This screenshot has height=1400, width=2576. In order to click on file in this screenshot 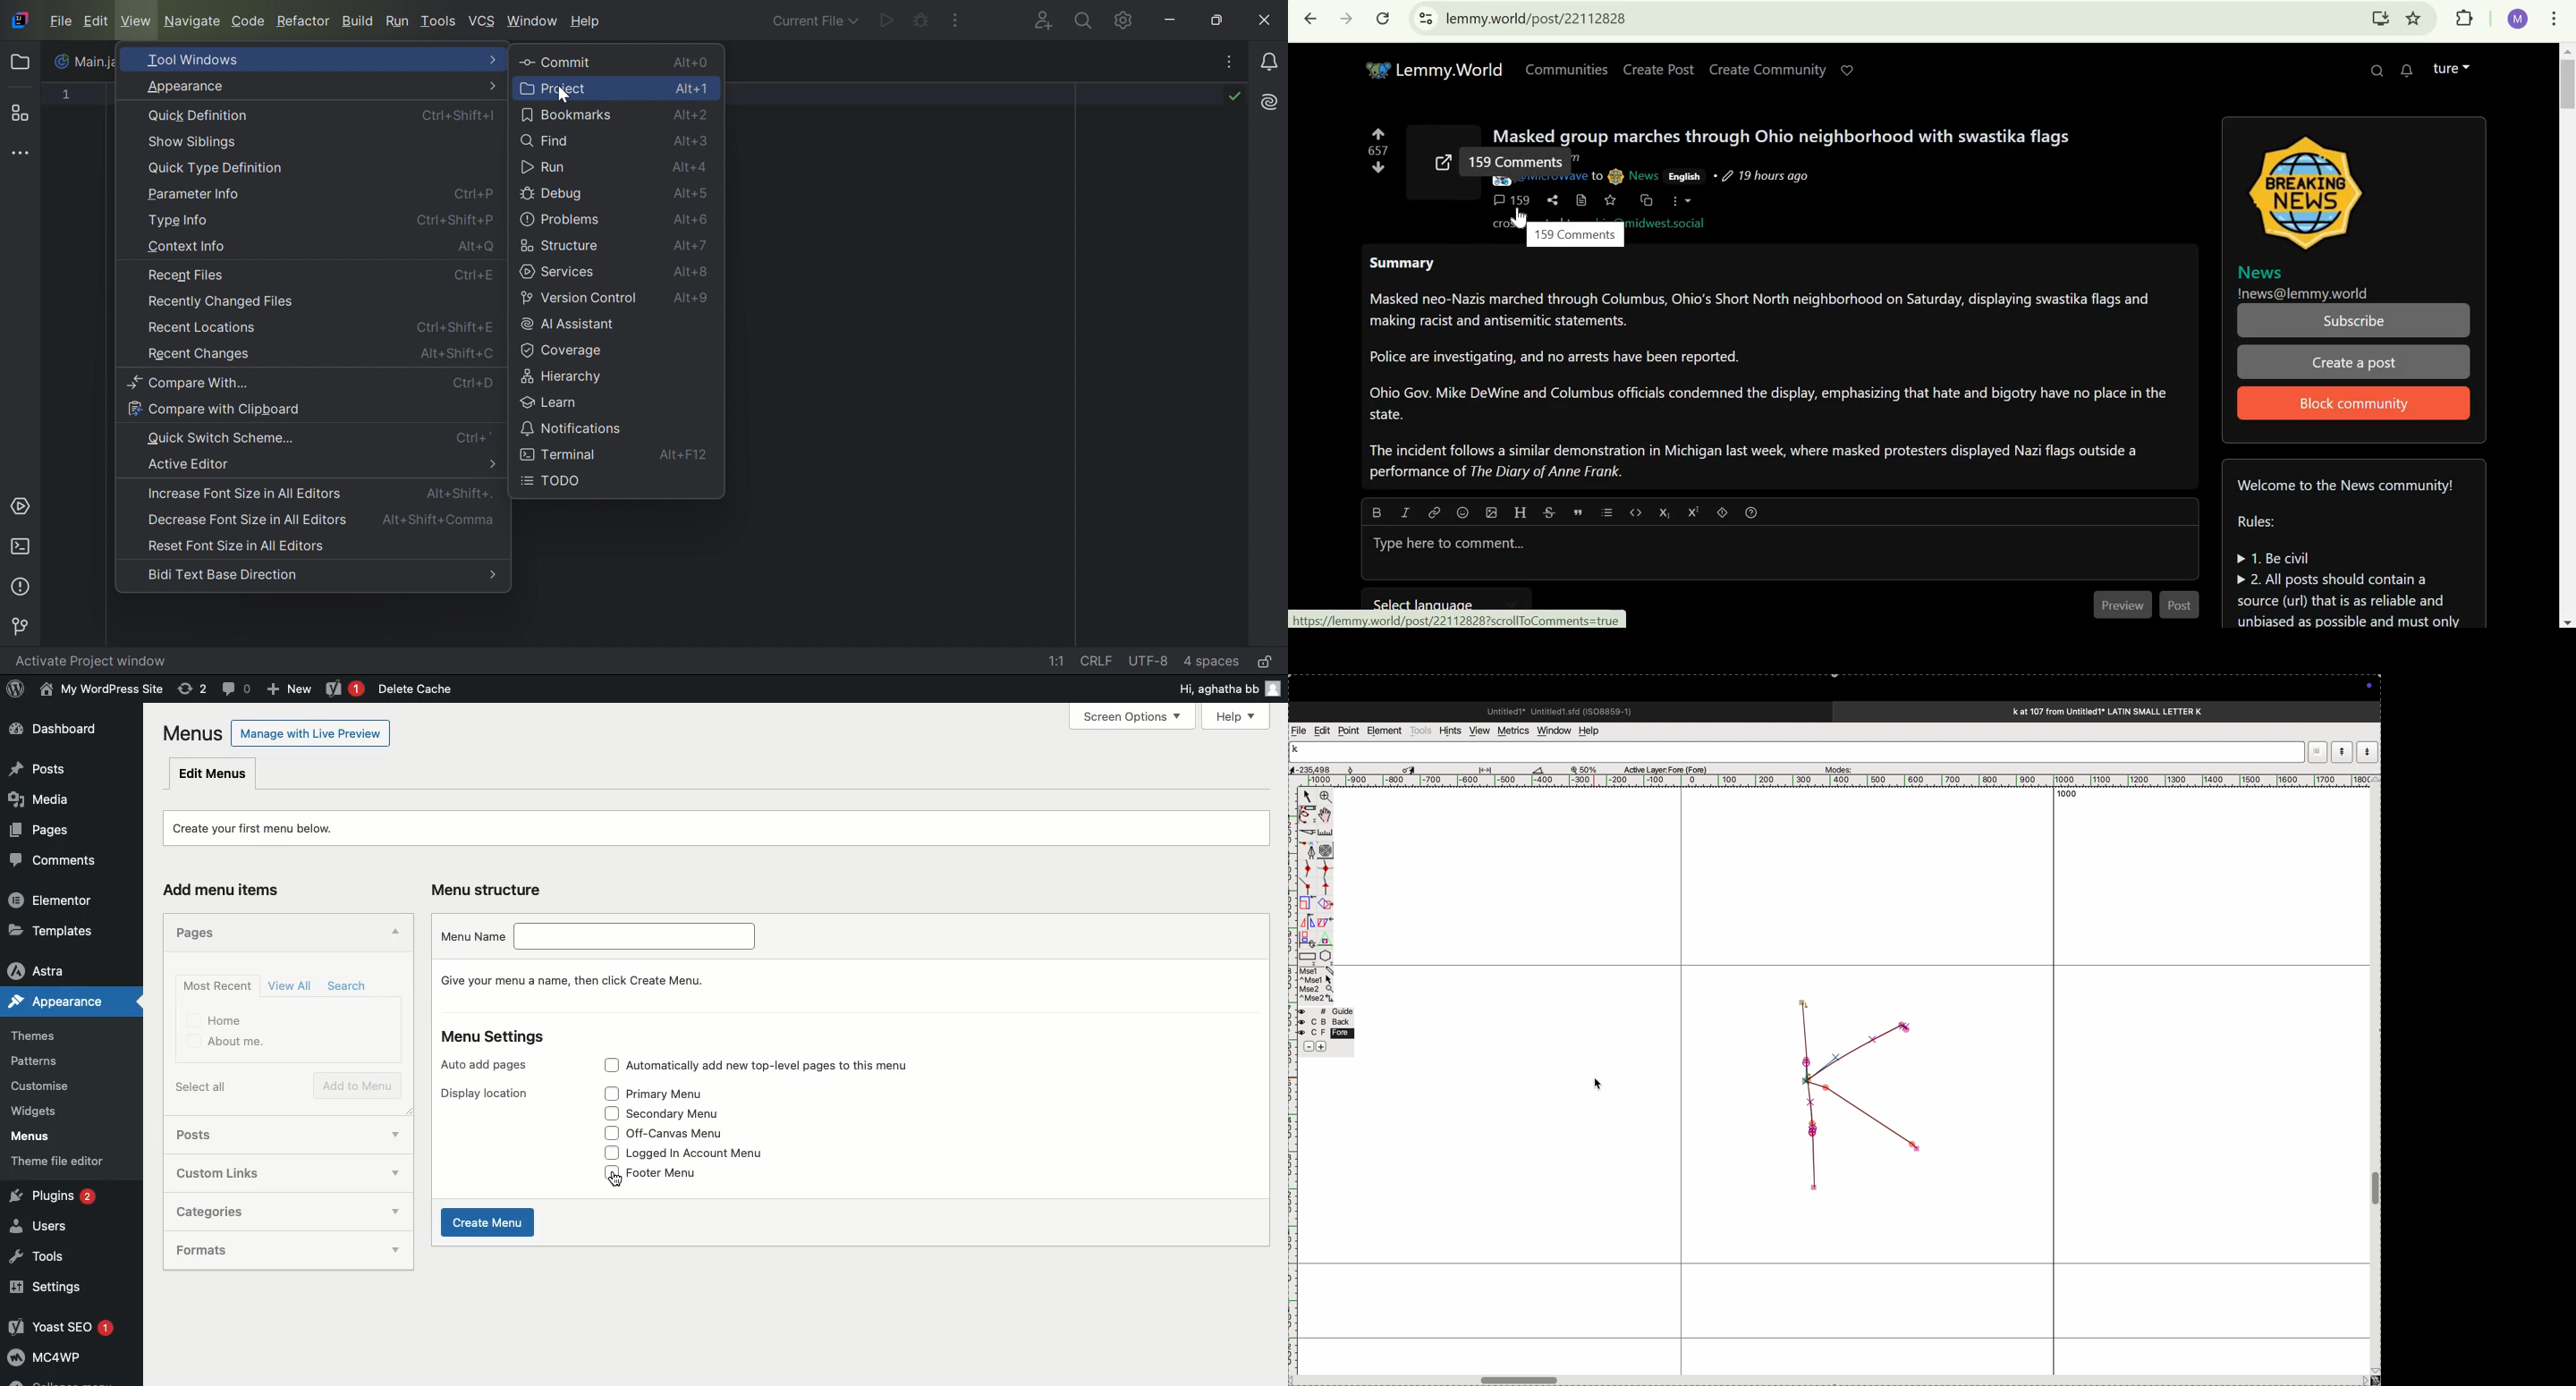, I will do `click(1299, 730)`.